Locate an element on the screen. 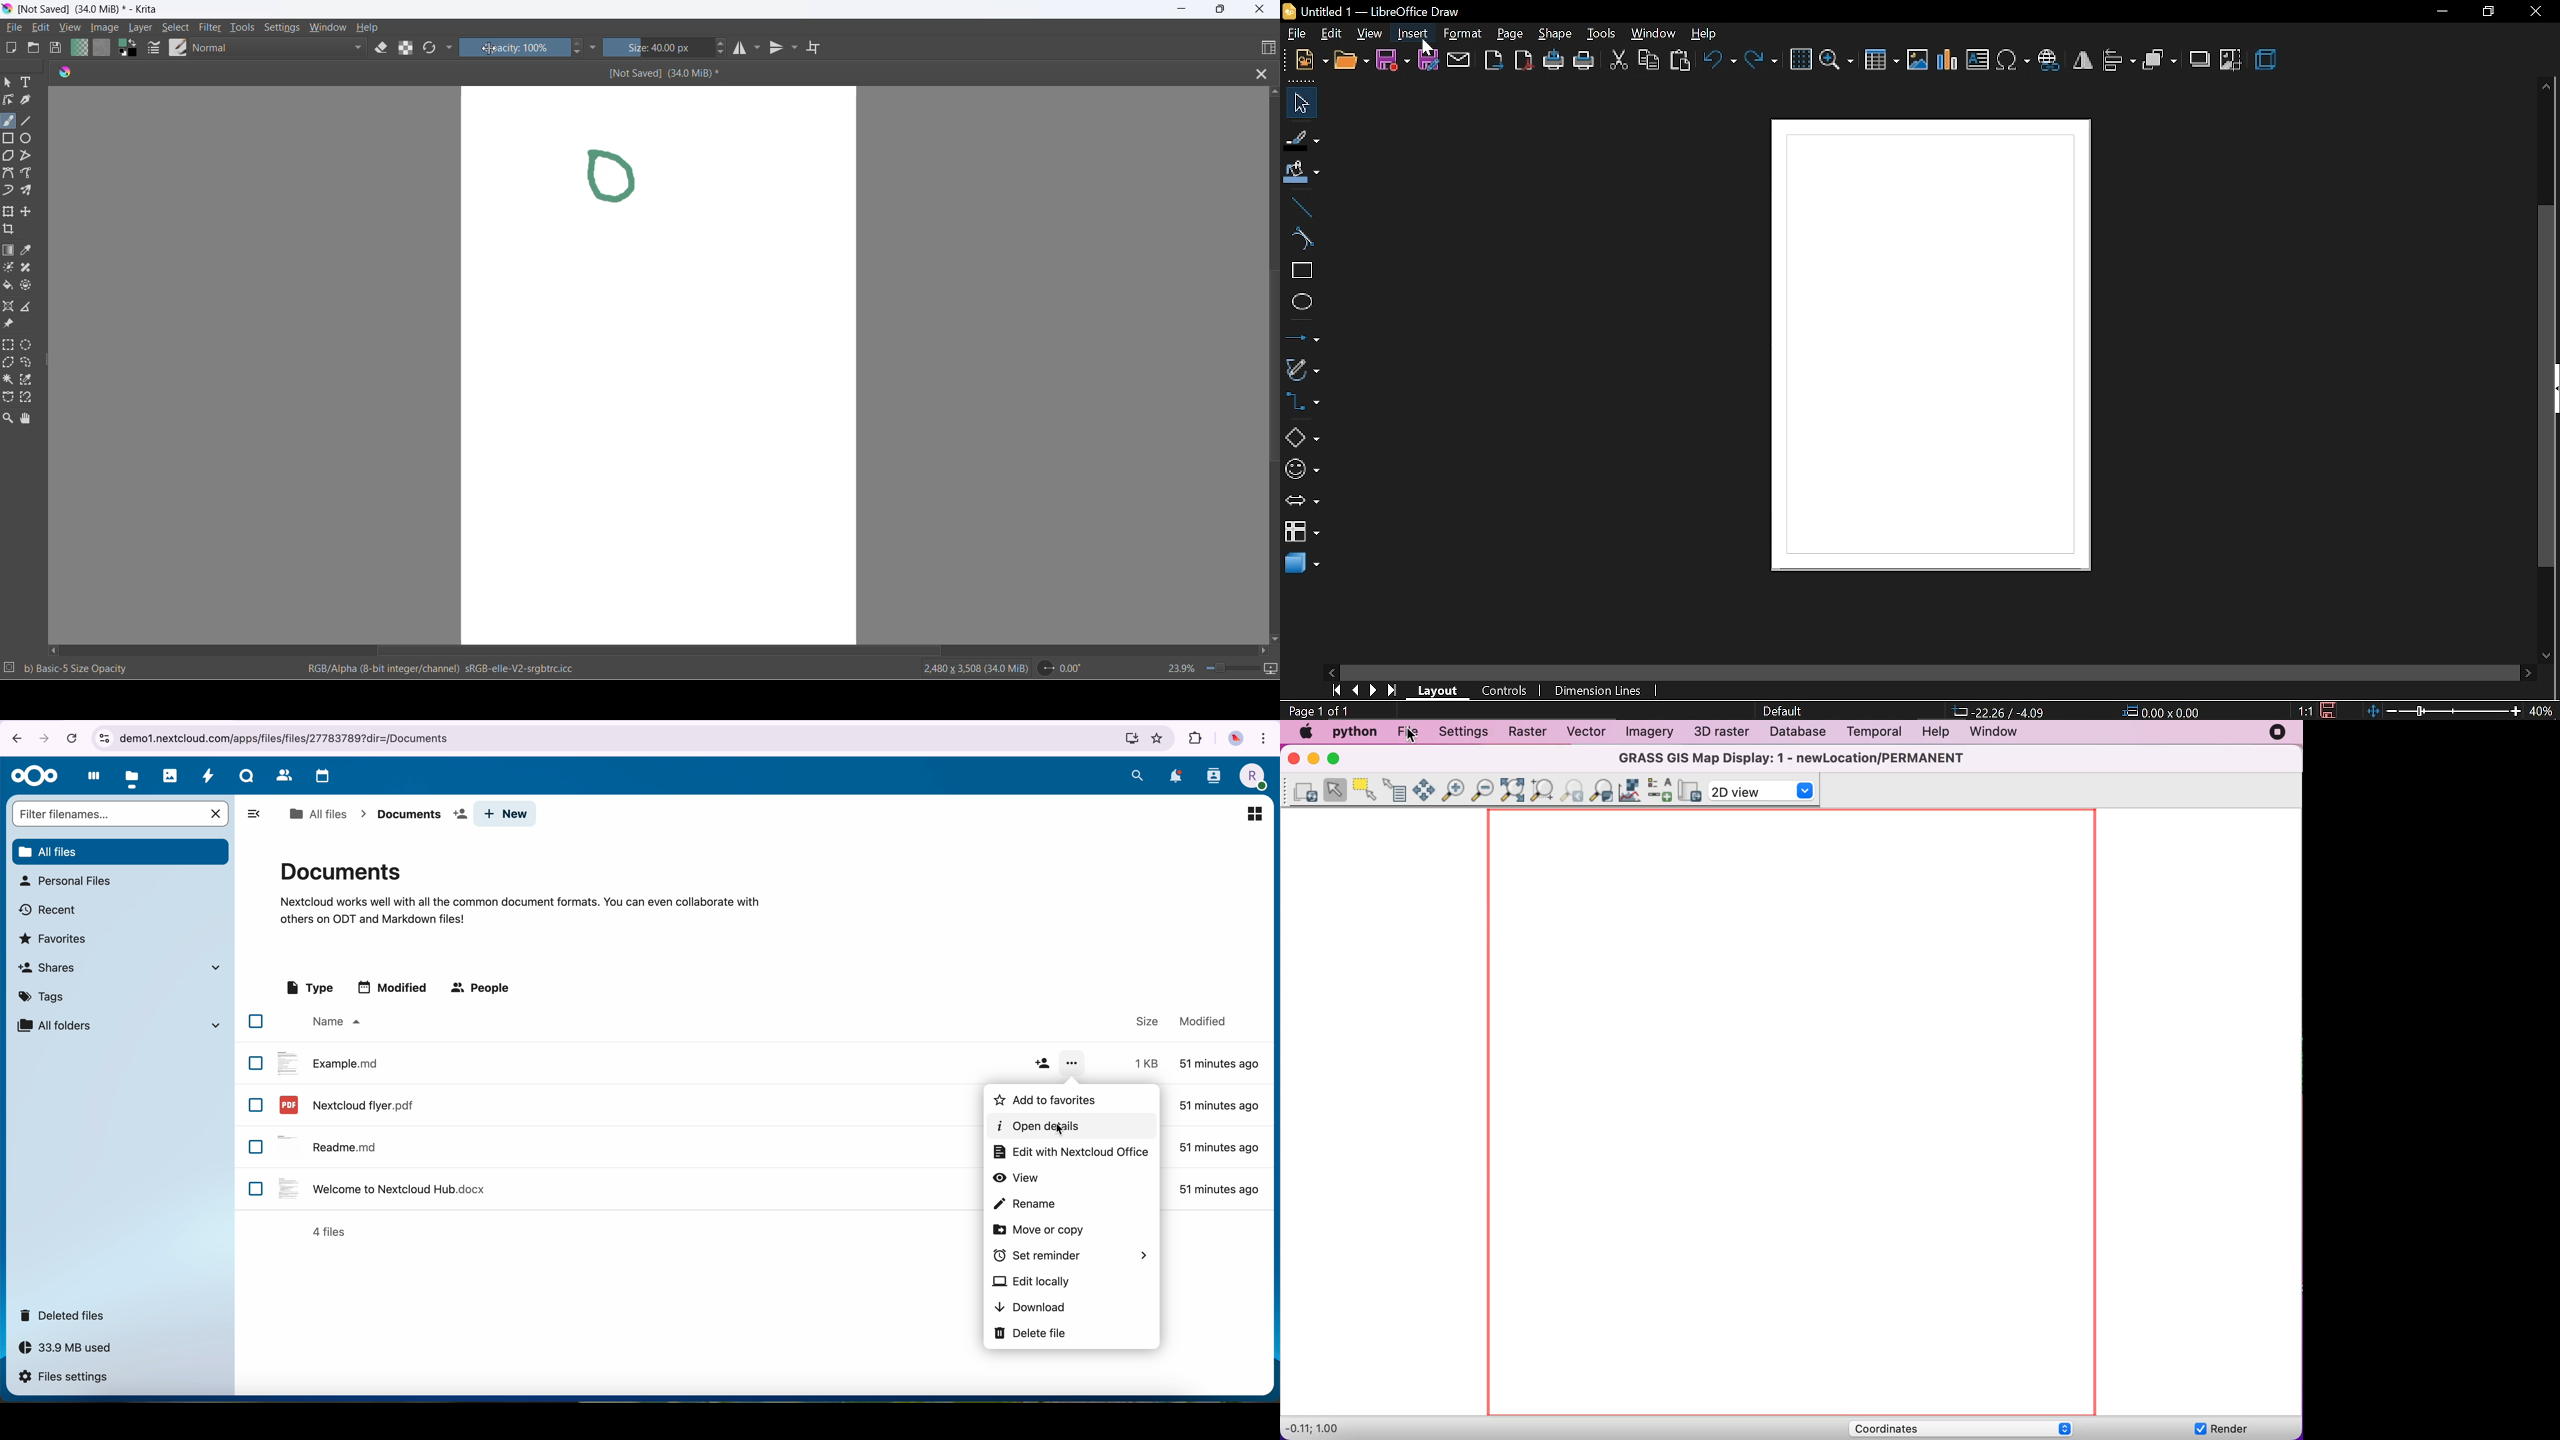 The image size is (2576, 1456). add to favorites is located at coordinates (1060, 1101).